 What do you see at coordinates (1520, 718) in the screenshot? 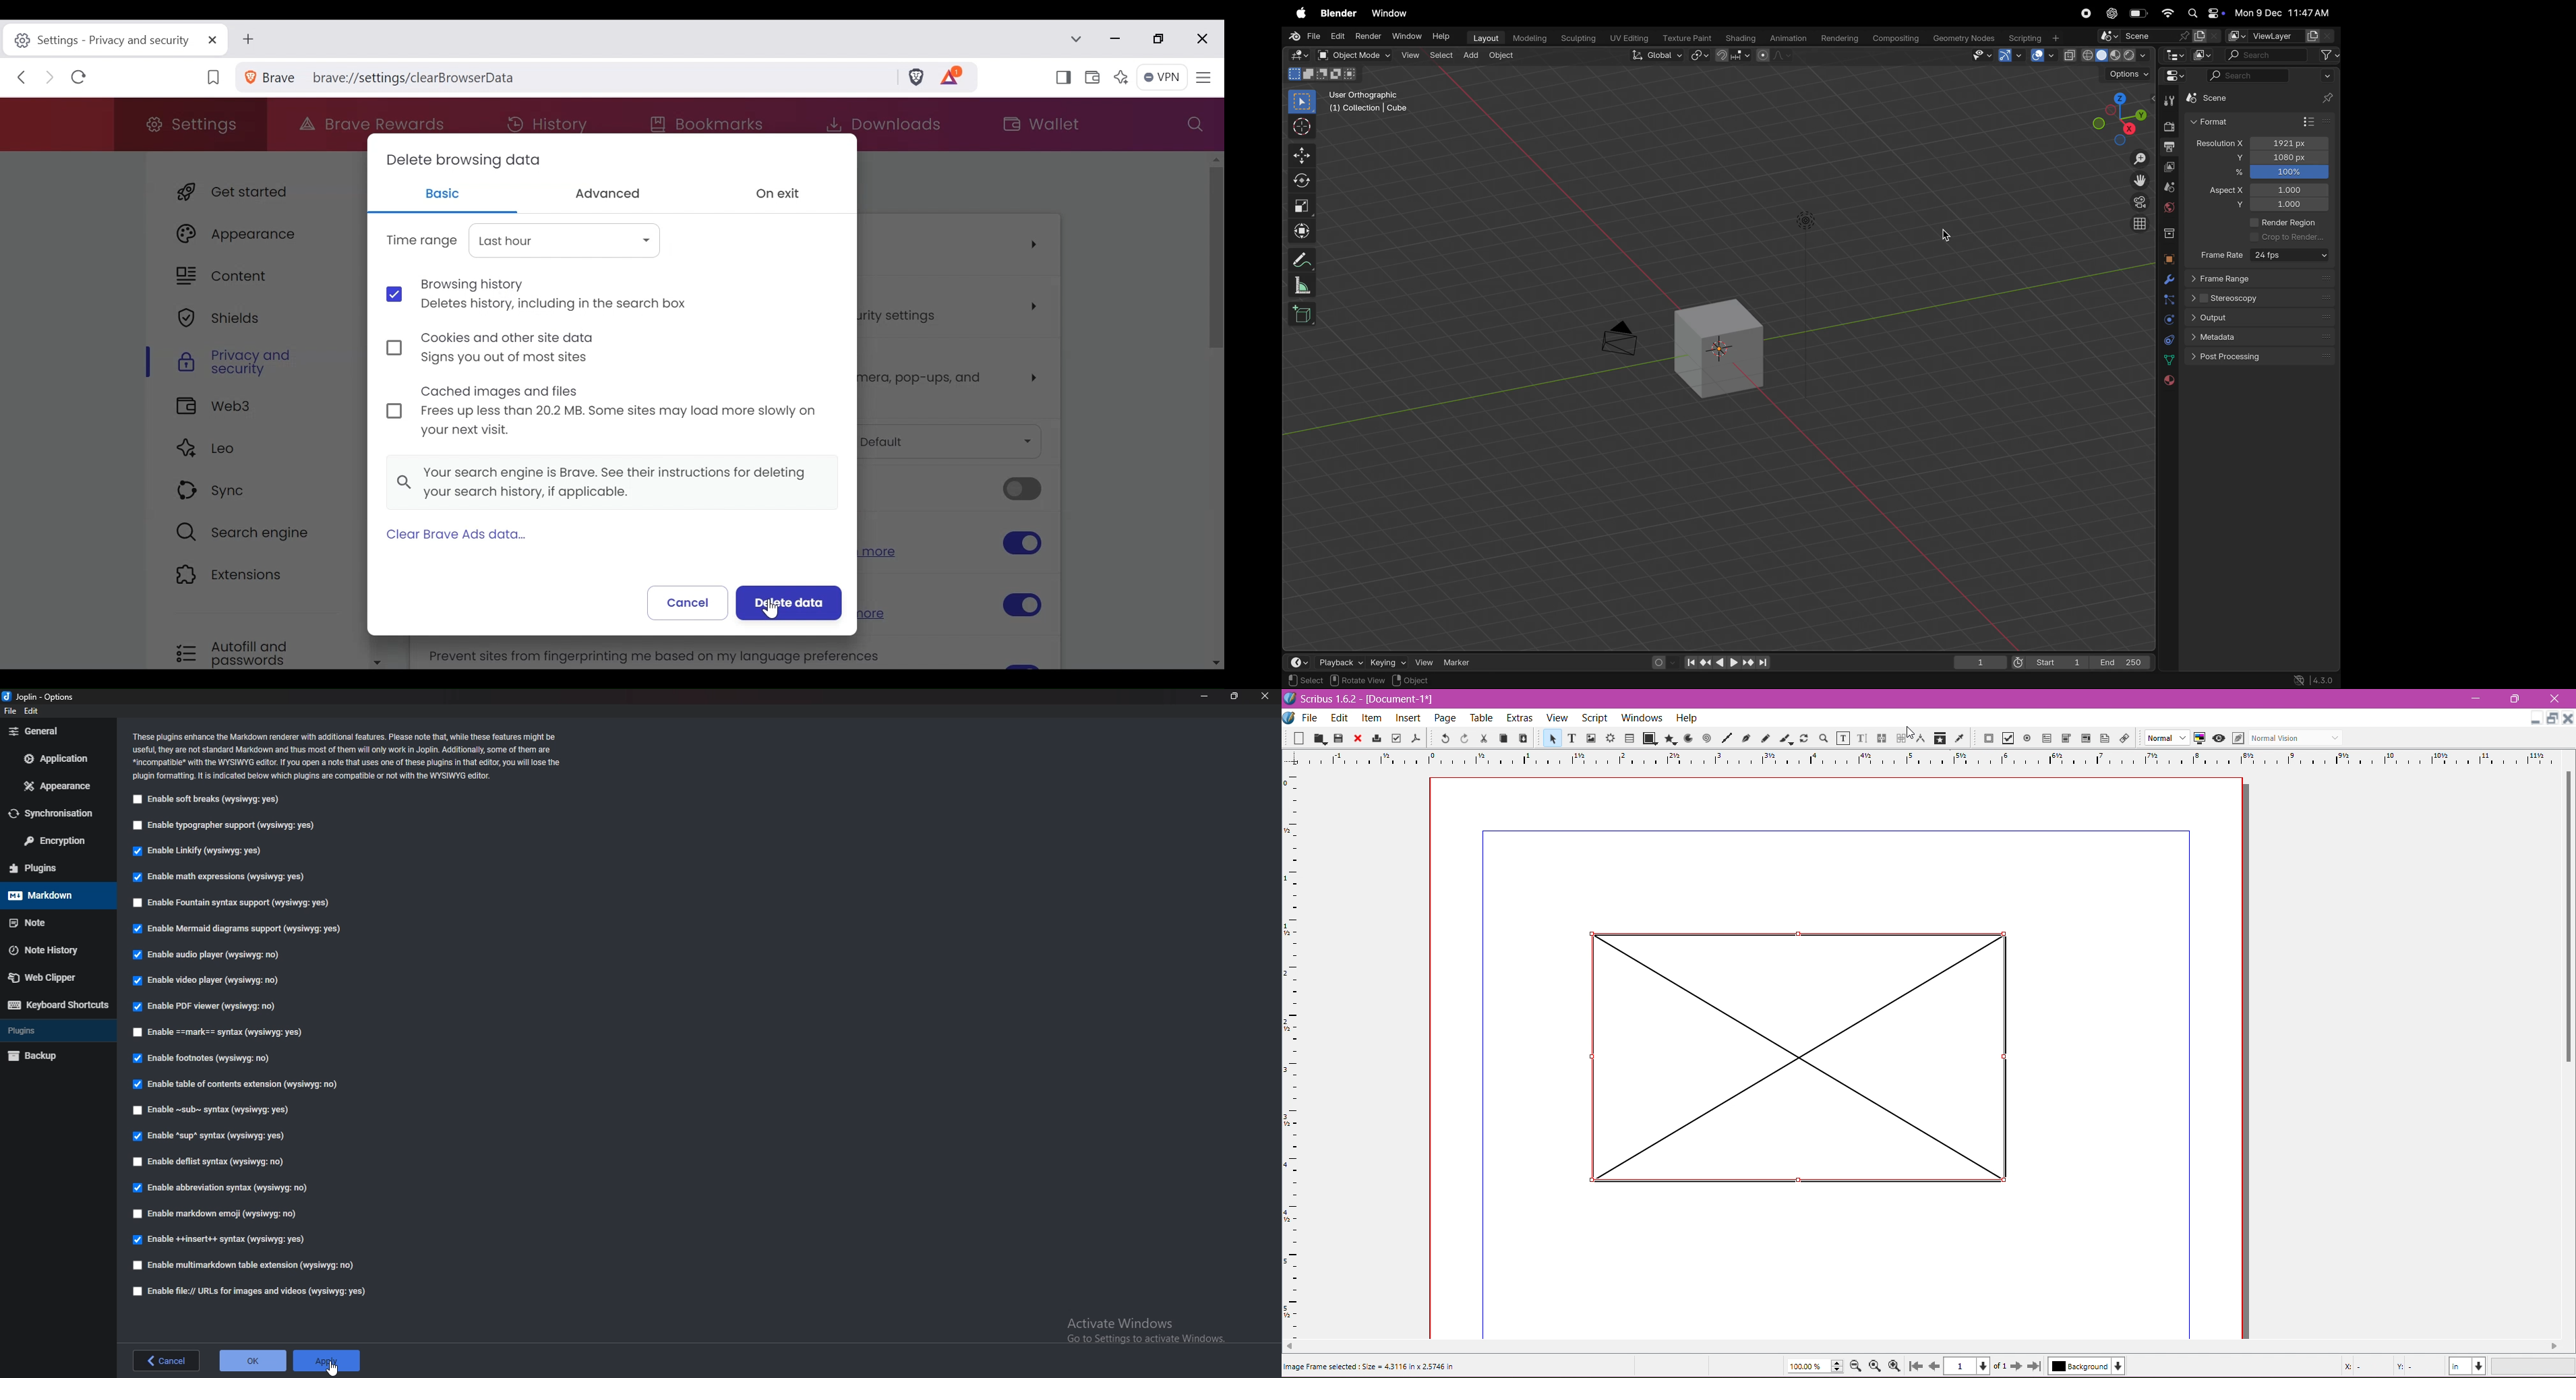
I see `Extras` at bounding box center [1520, 718].